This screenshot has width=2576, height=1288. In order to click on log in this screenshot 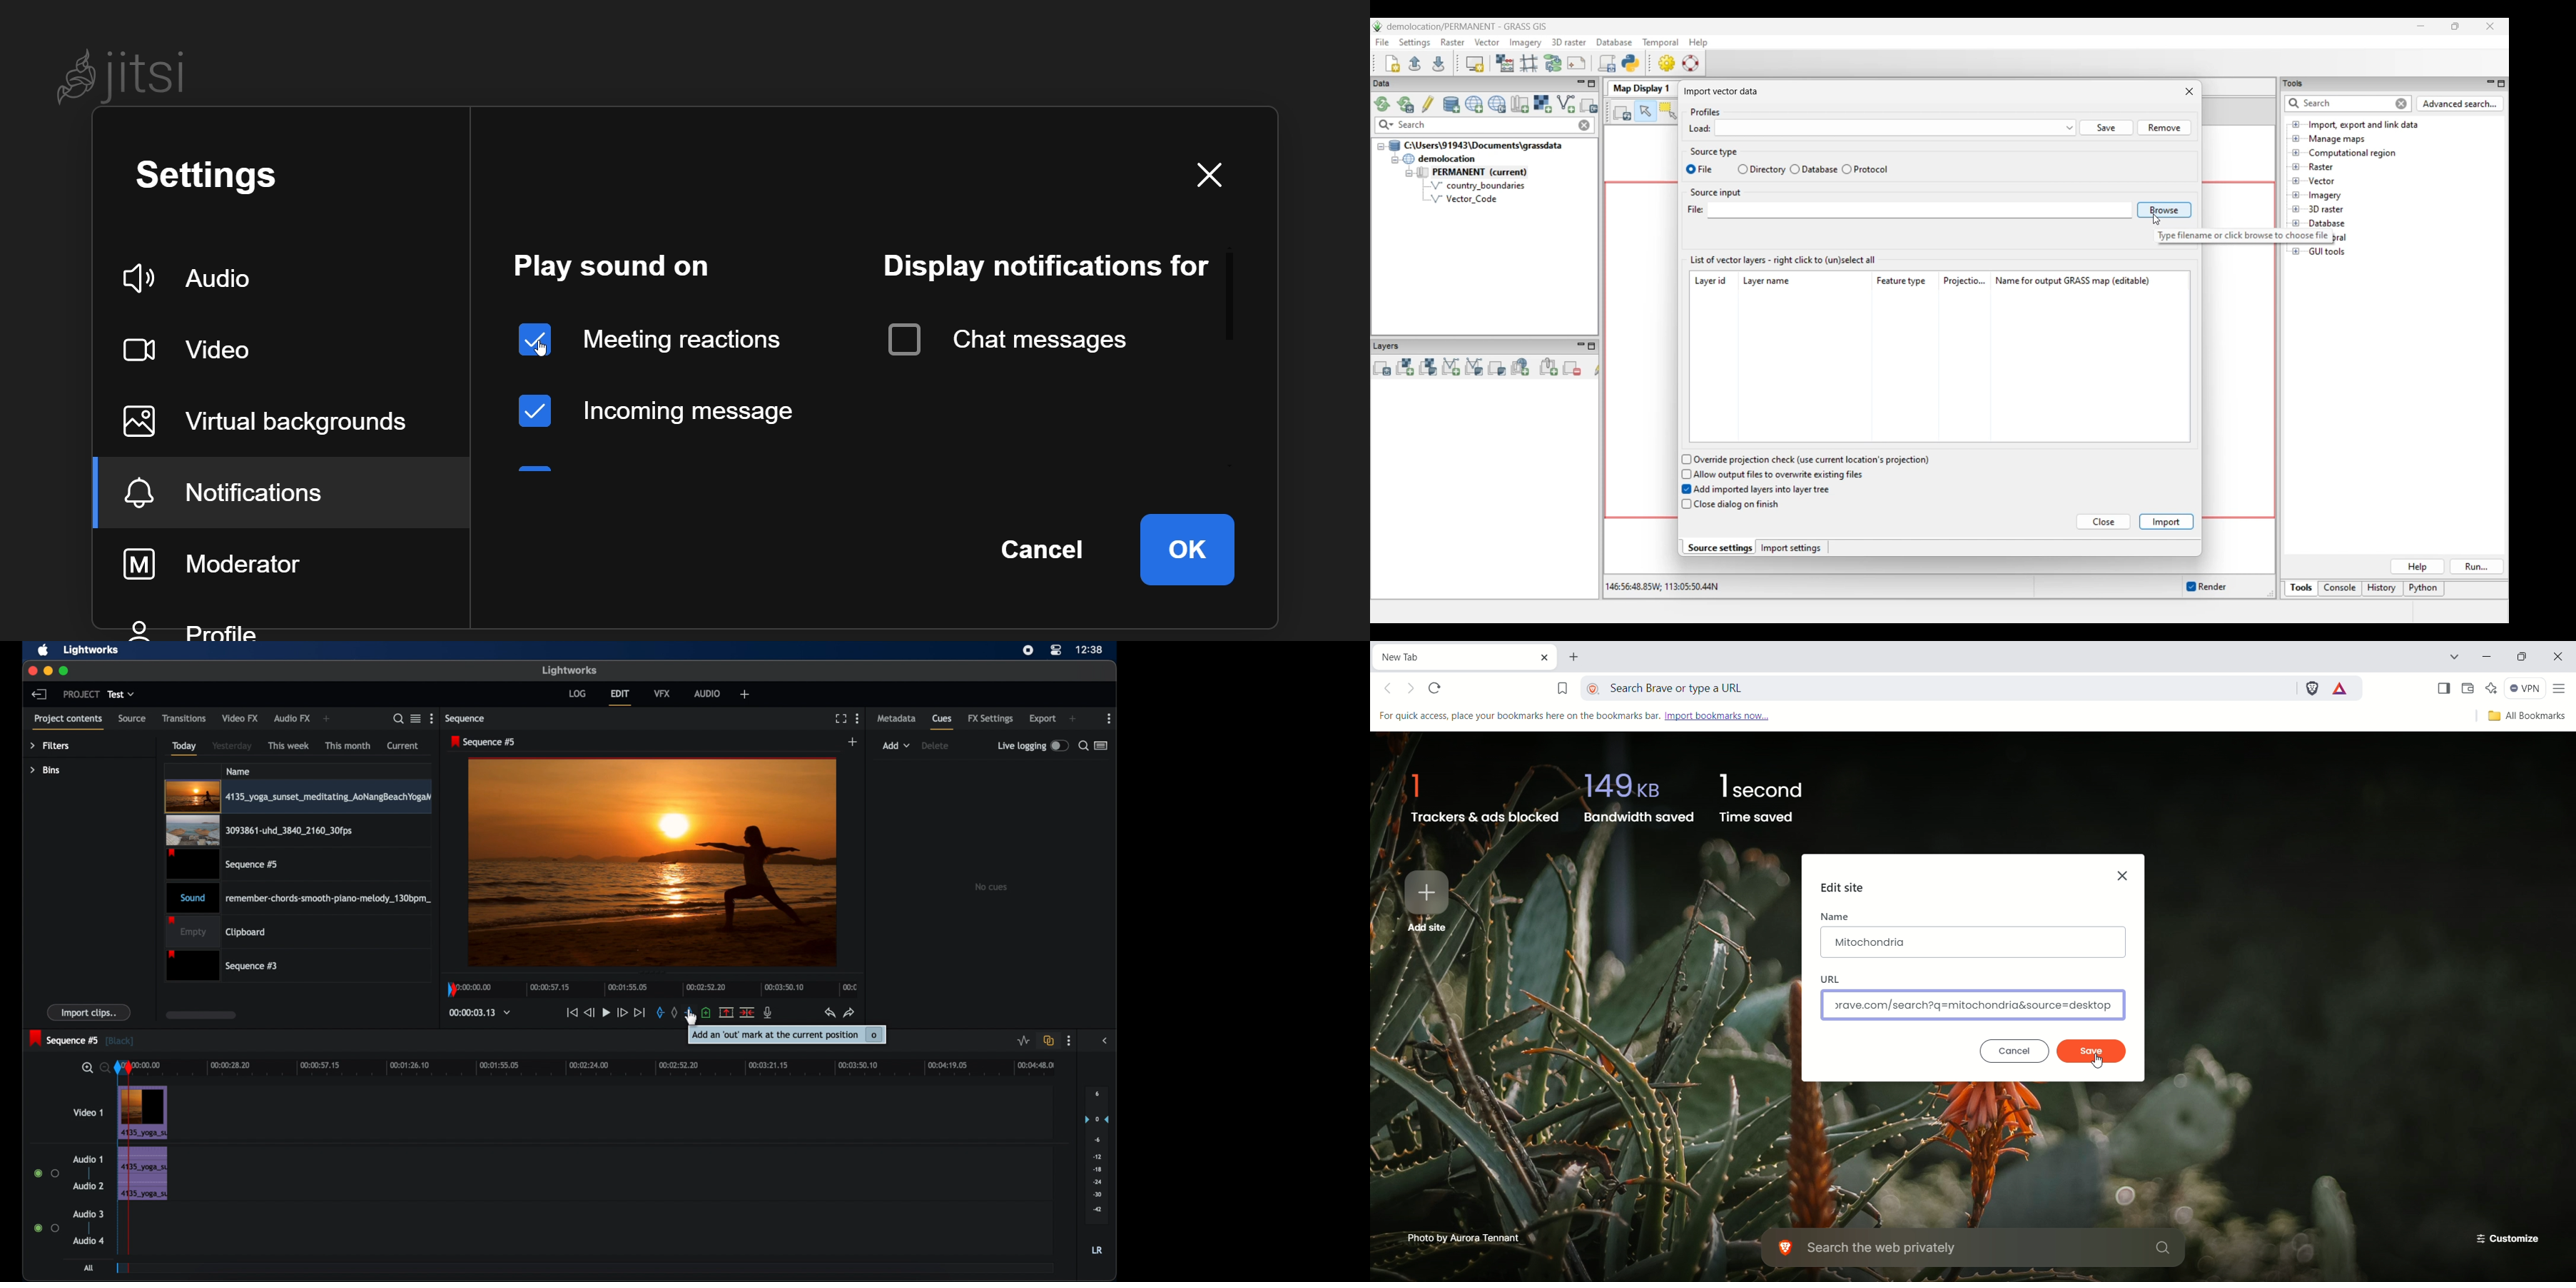, I will do `click(577, 693)`.